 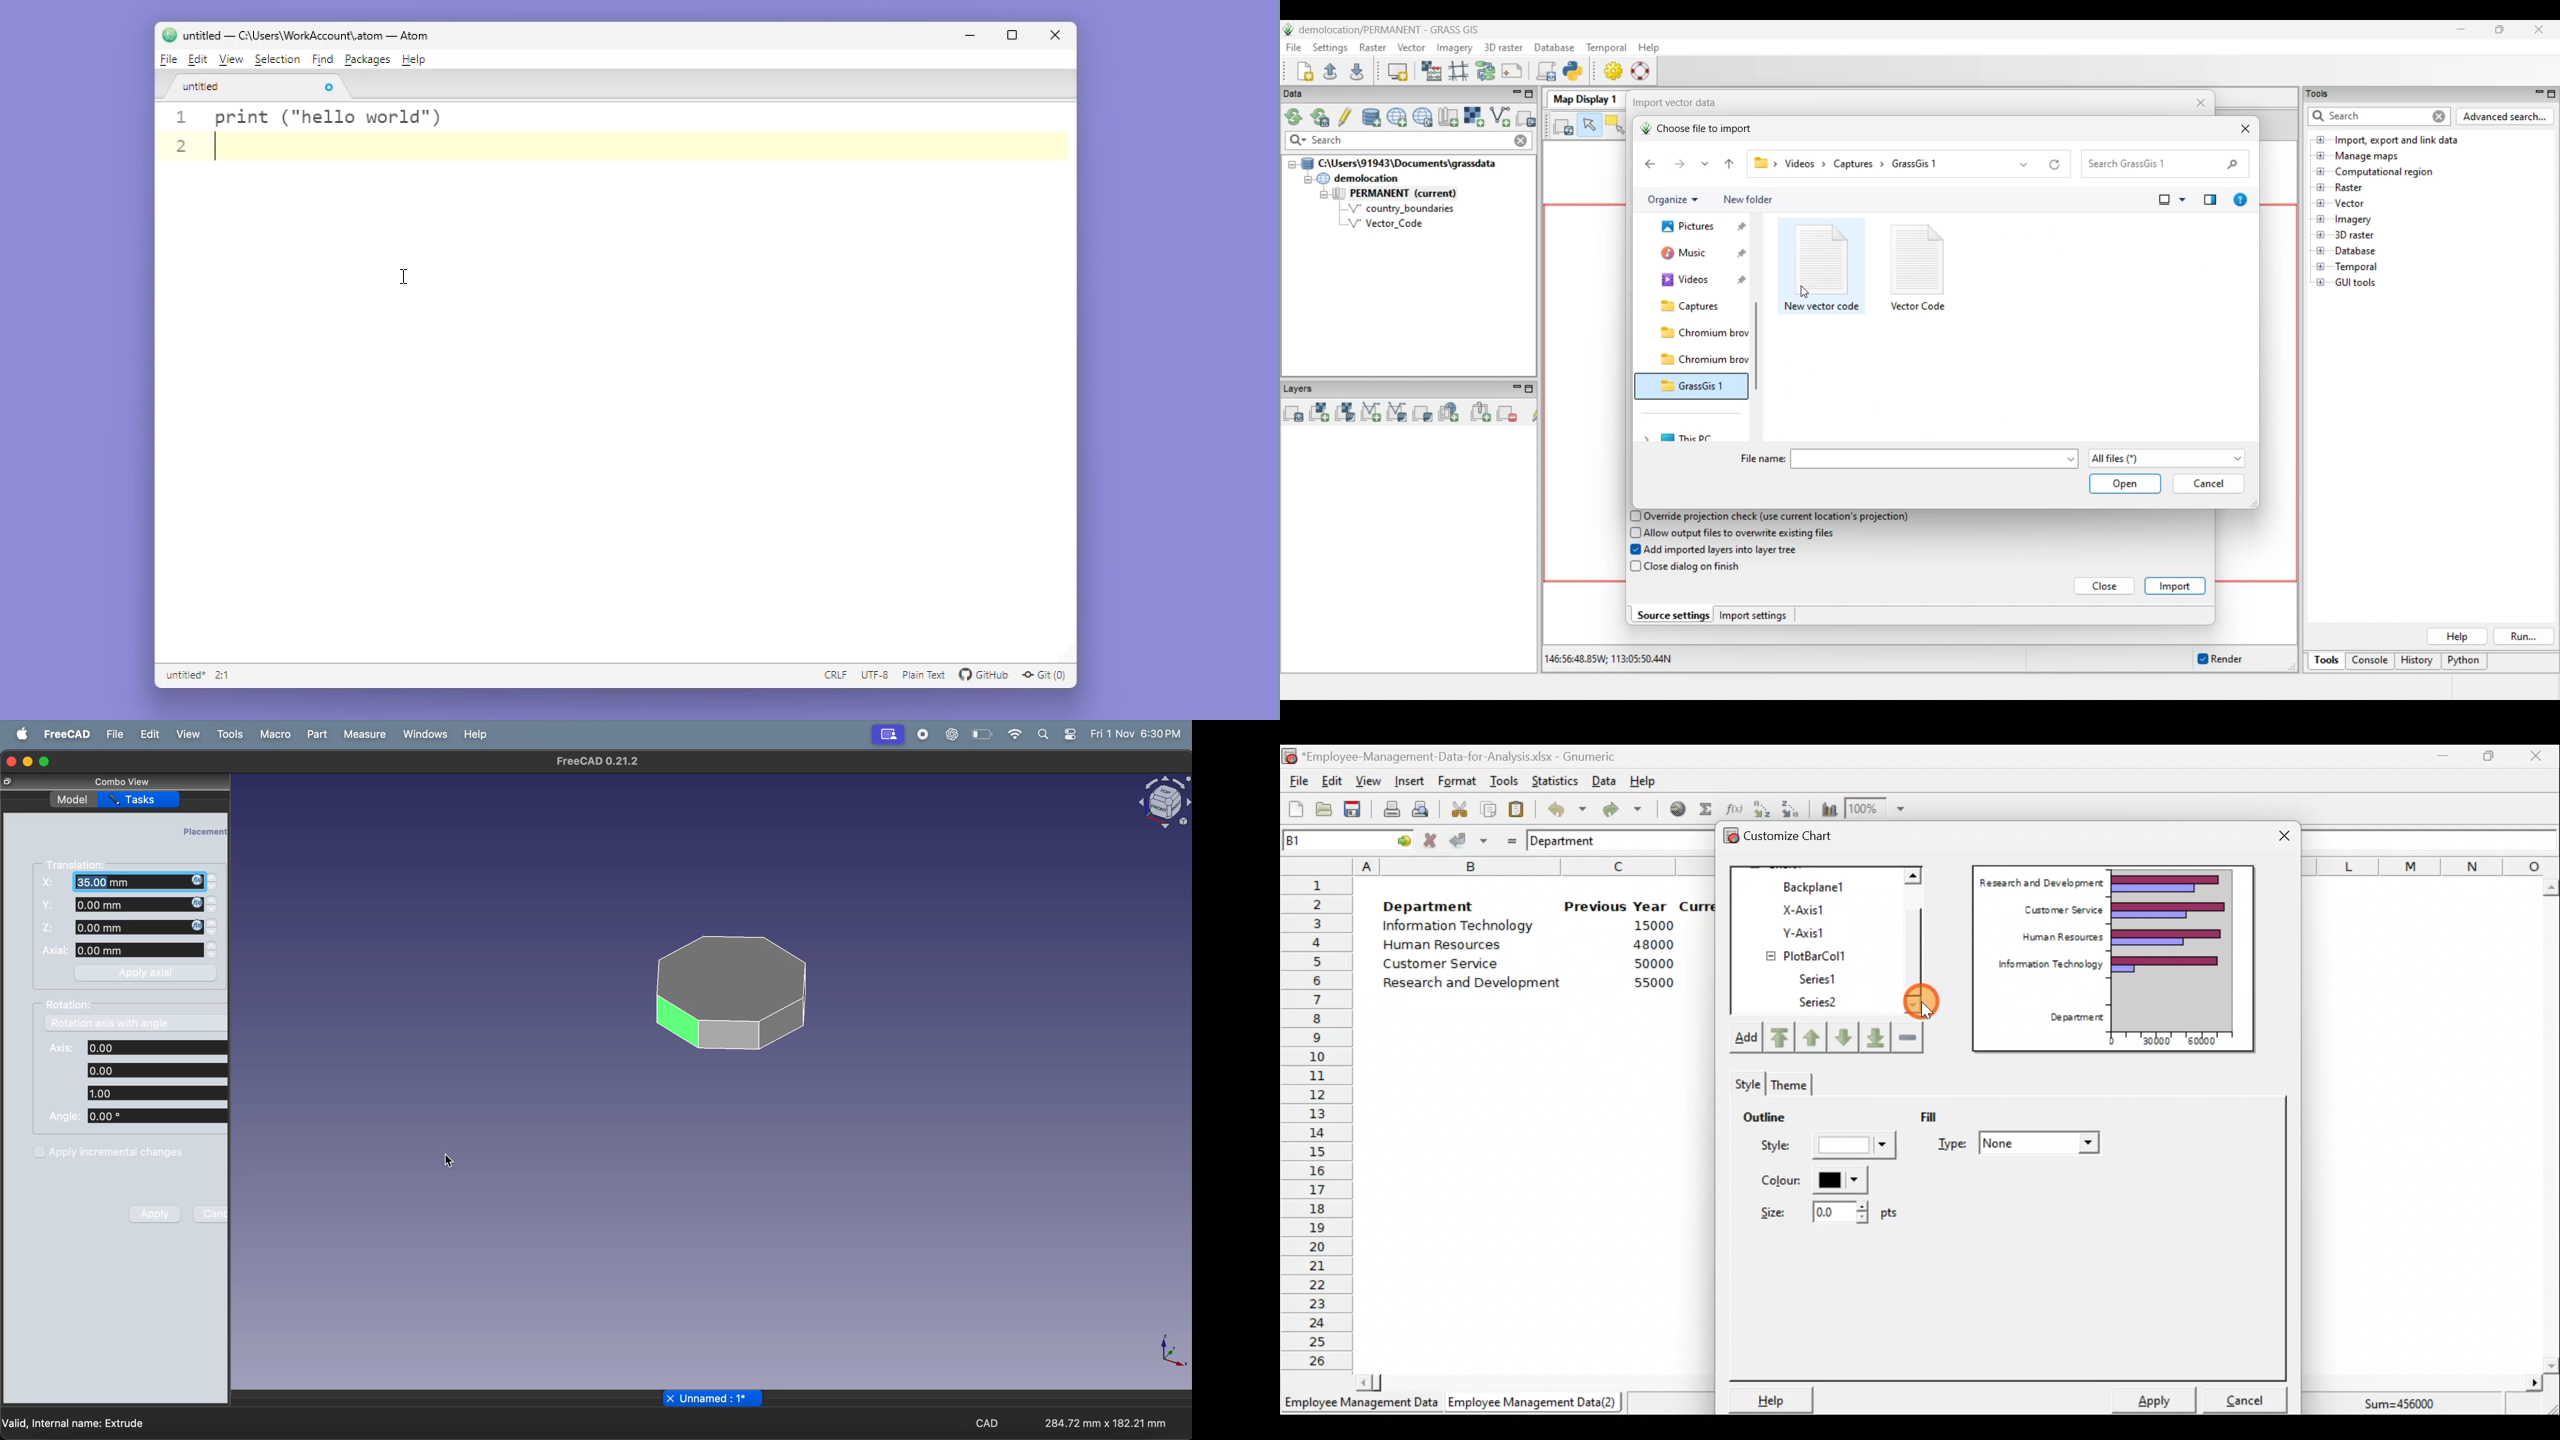 I want to click on 3D polygon, so click(x=727, y=993).